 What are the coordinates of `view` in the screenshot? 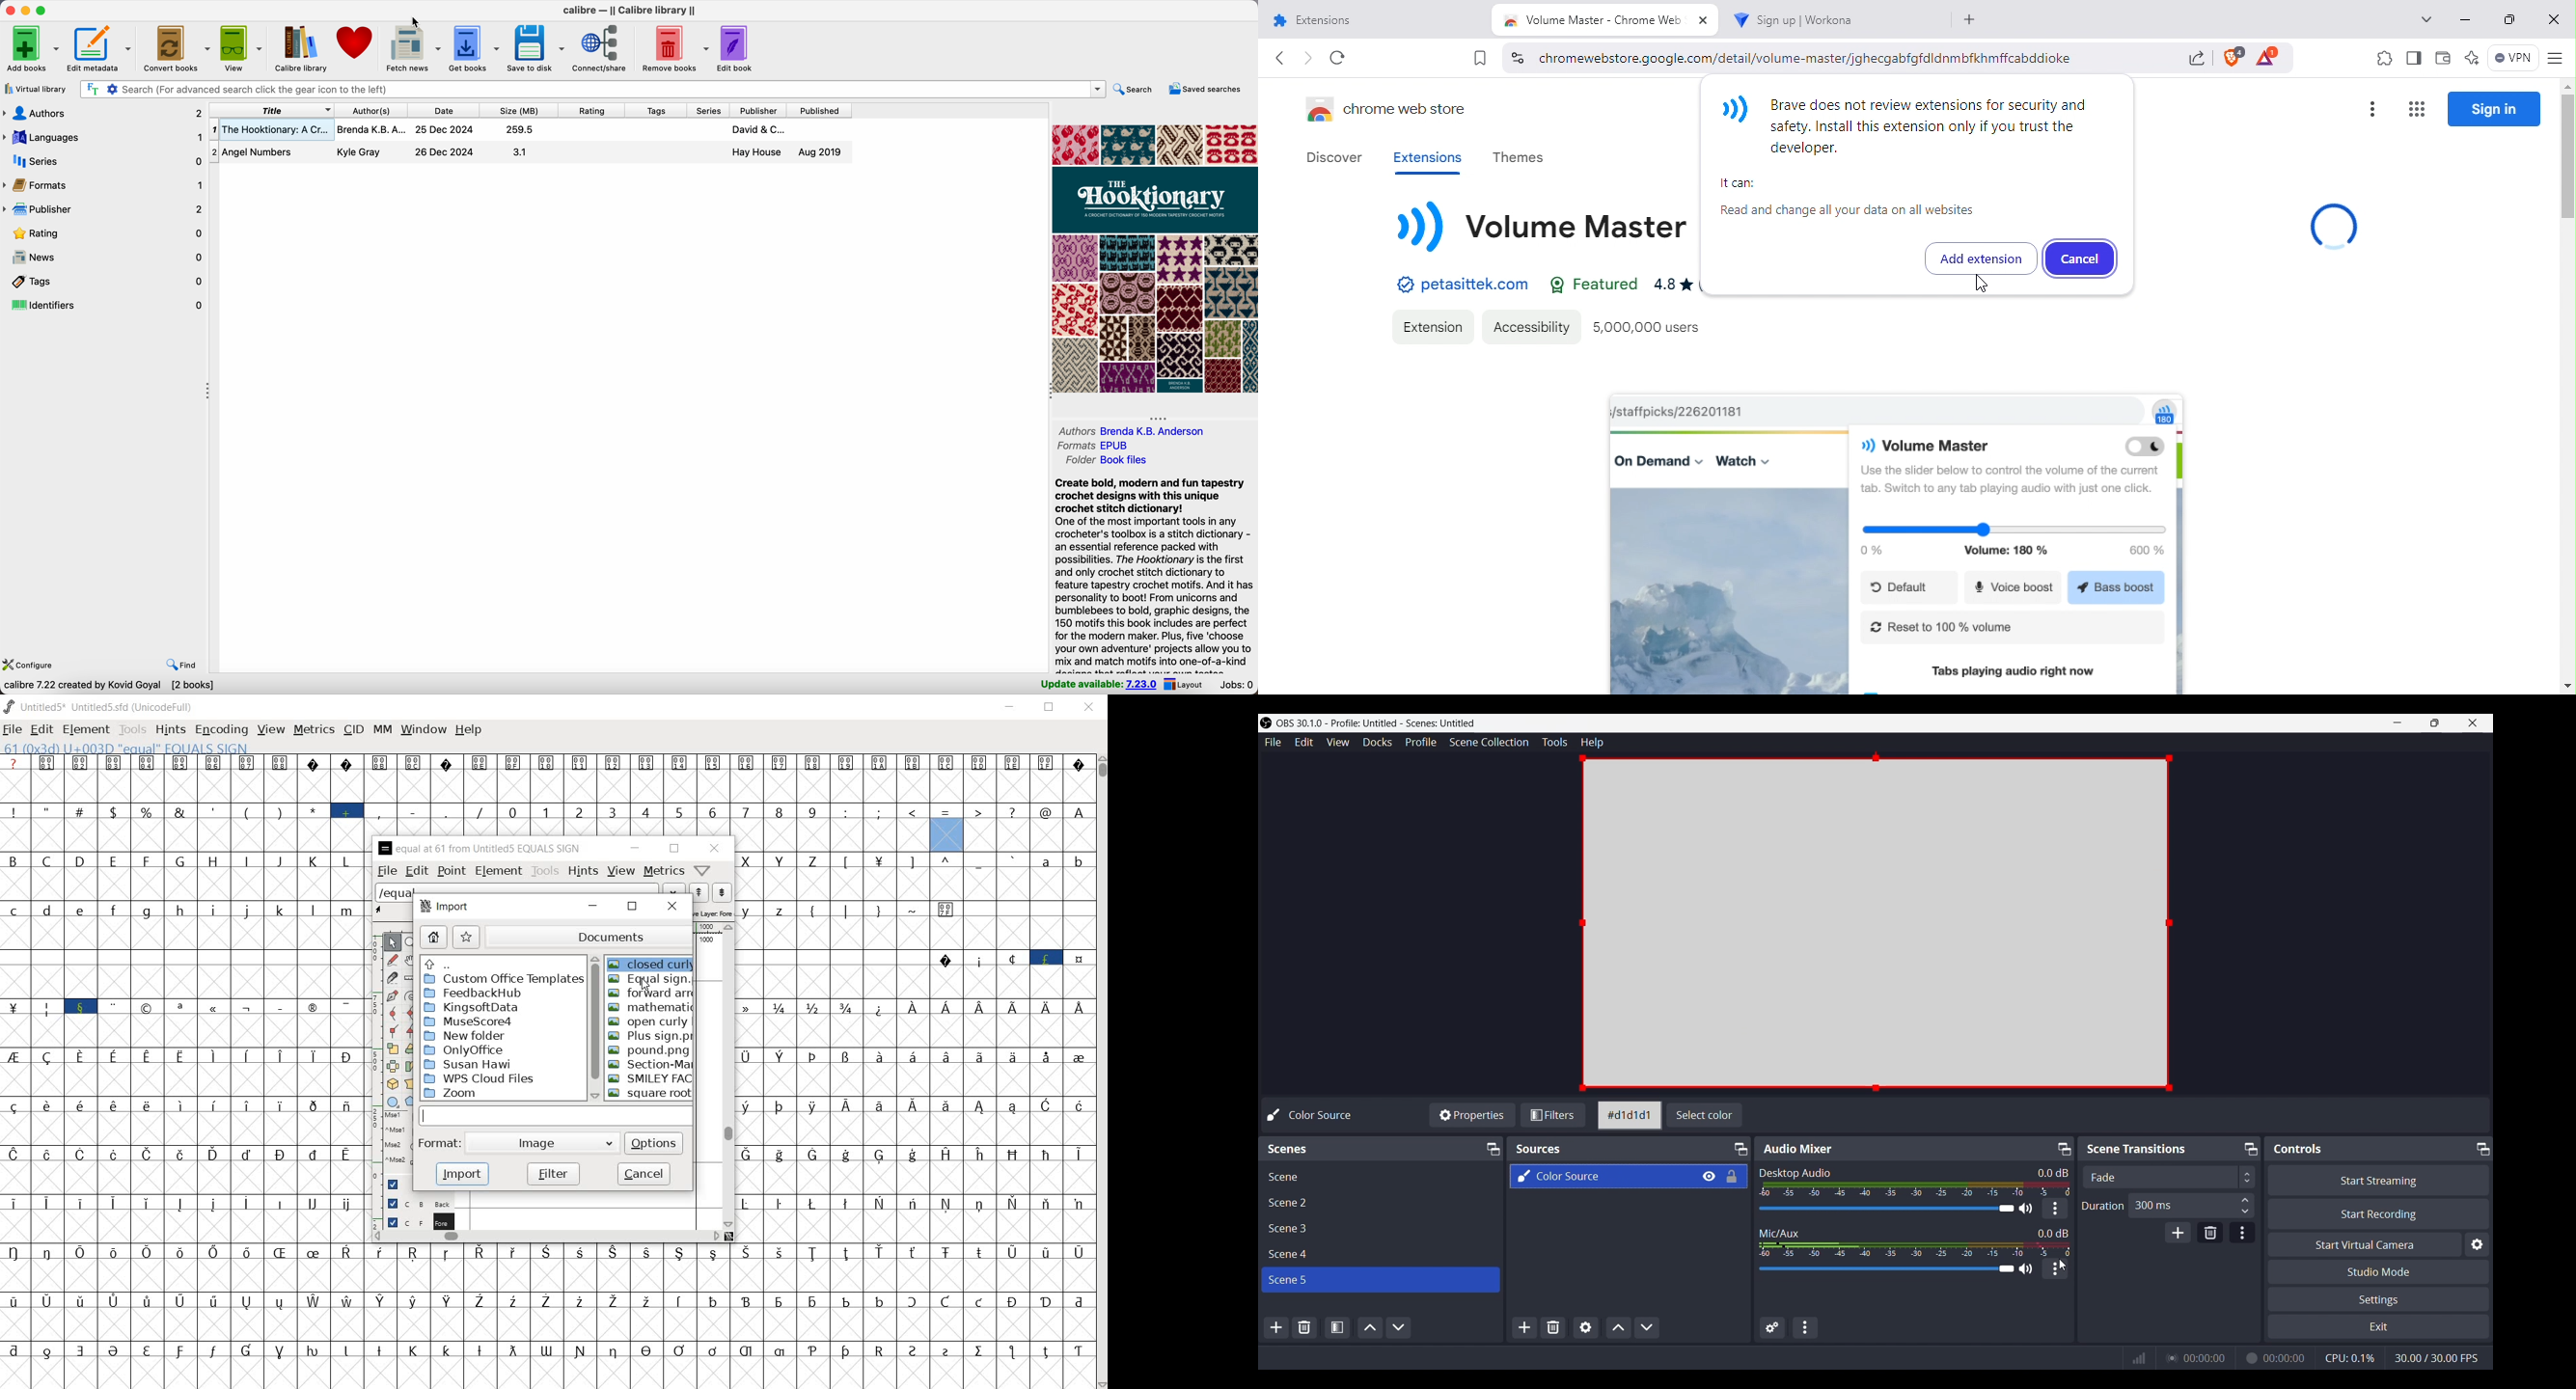 It's located at (241, 48).